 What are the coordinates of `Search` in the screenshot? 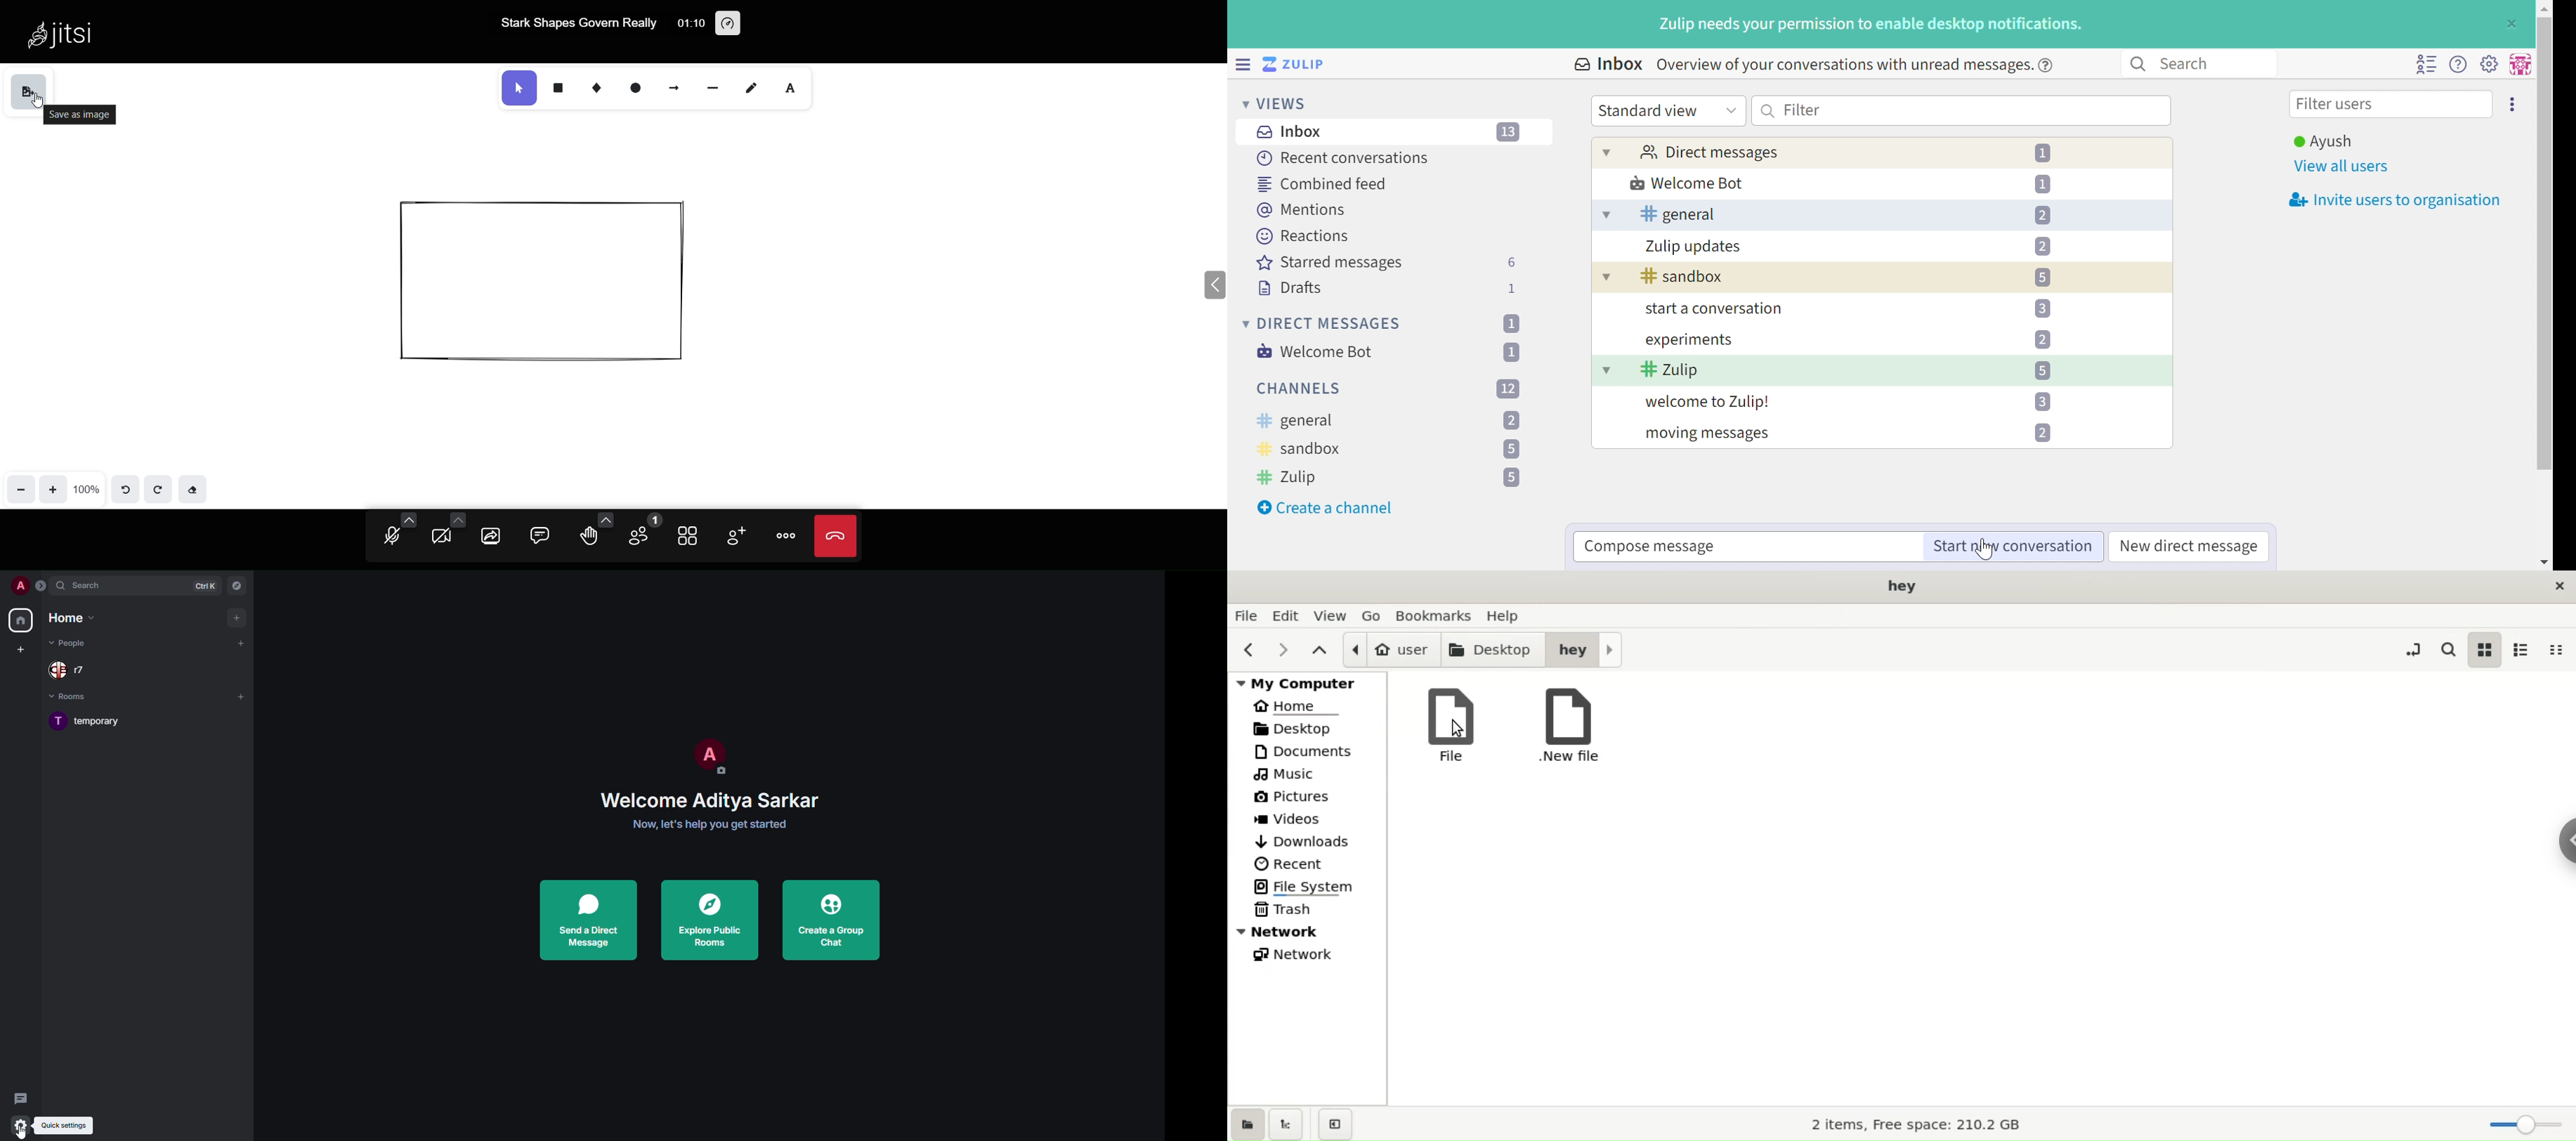 It's located at (2191, 63).